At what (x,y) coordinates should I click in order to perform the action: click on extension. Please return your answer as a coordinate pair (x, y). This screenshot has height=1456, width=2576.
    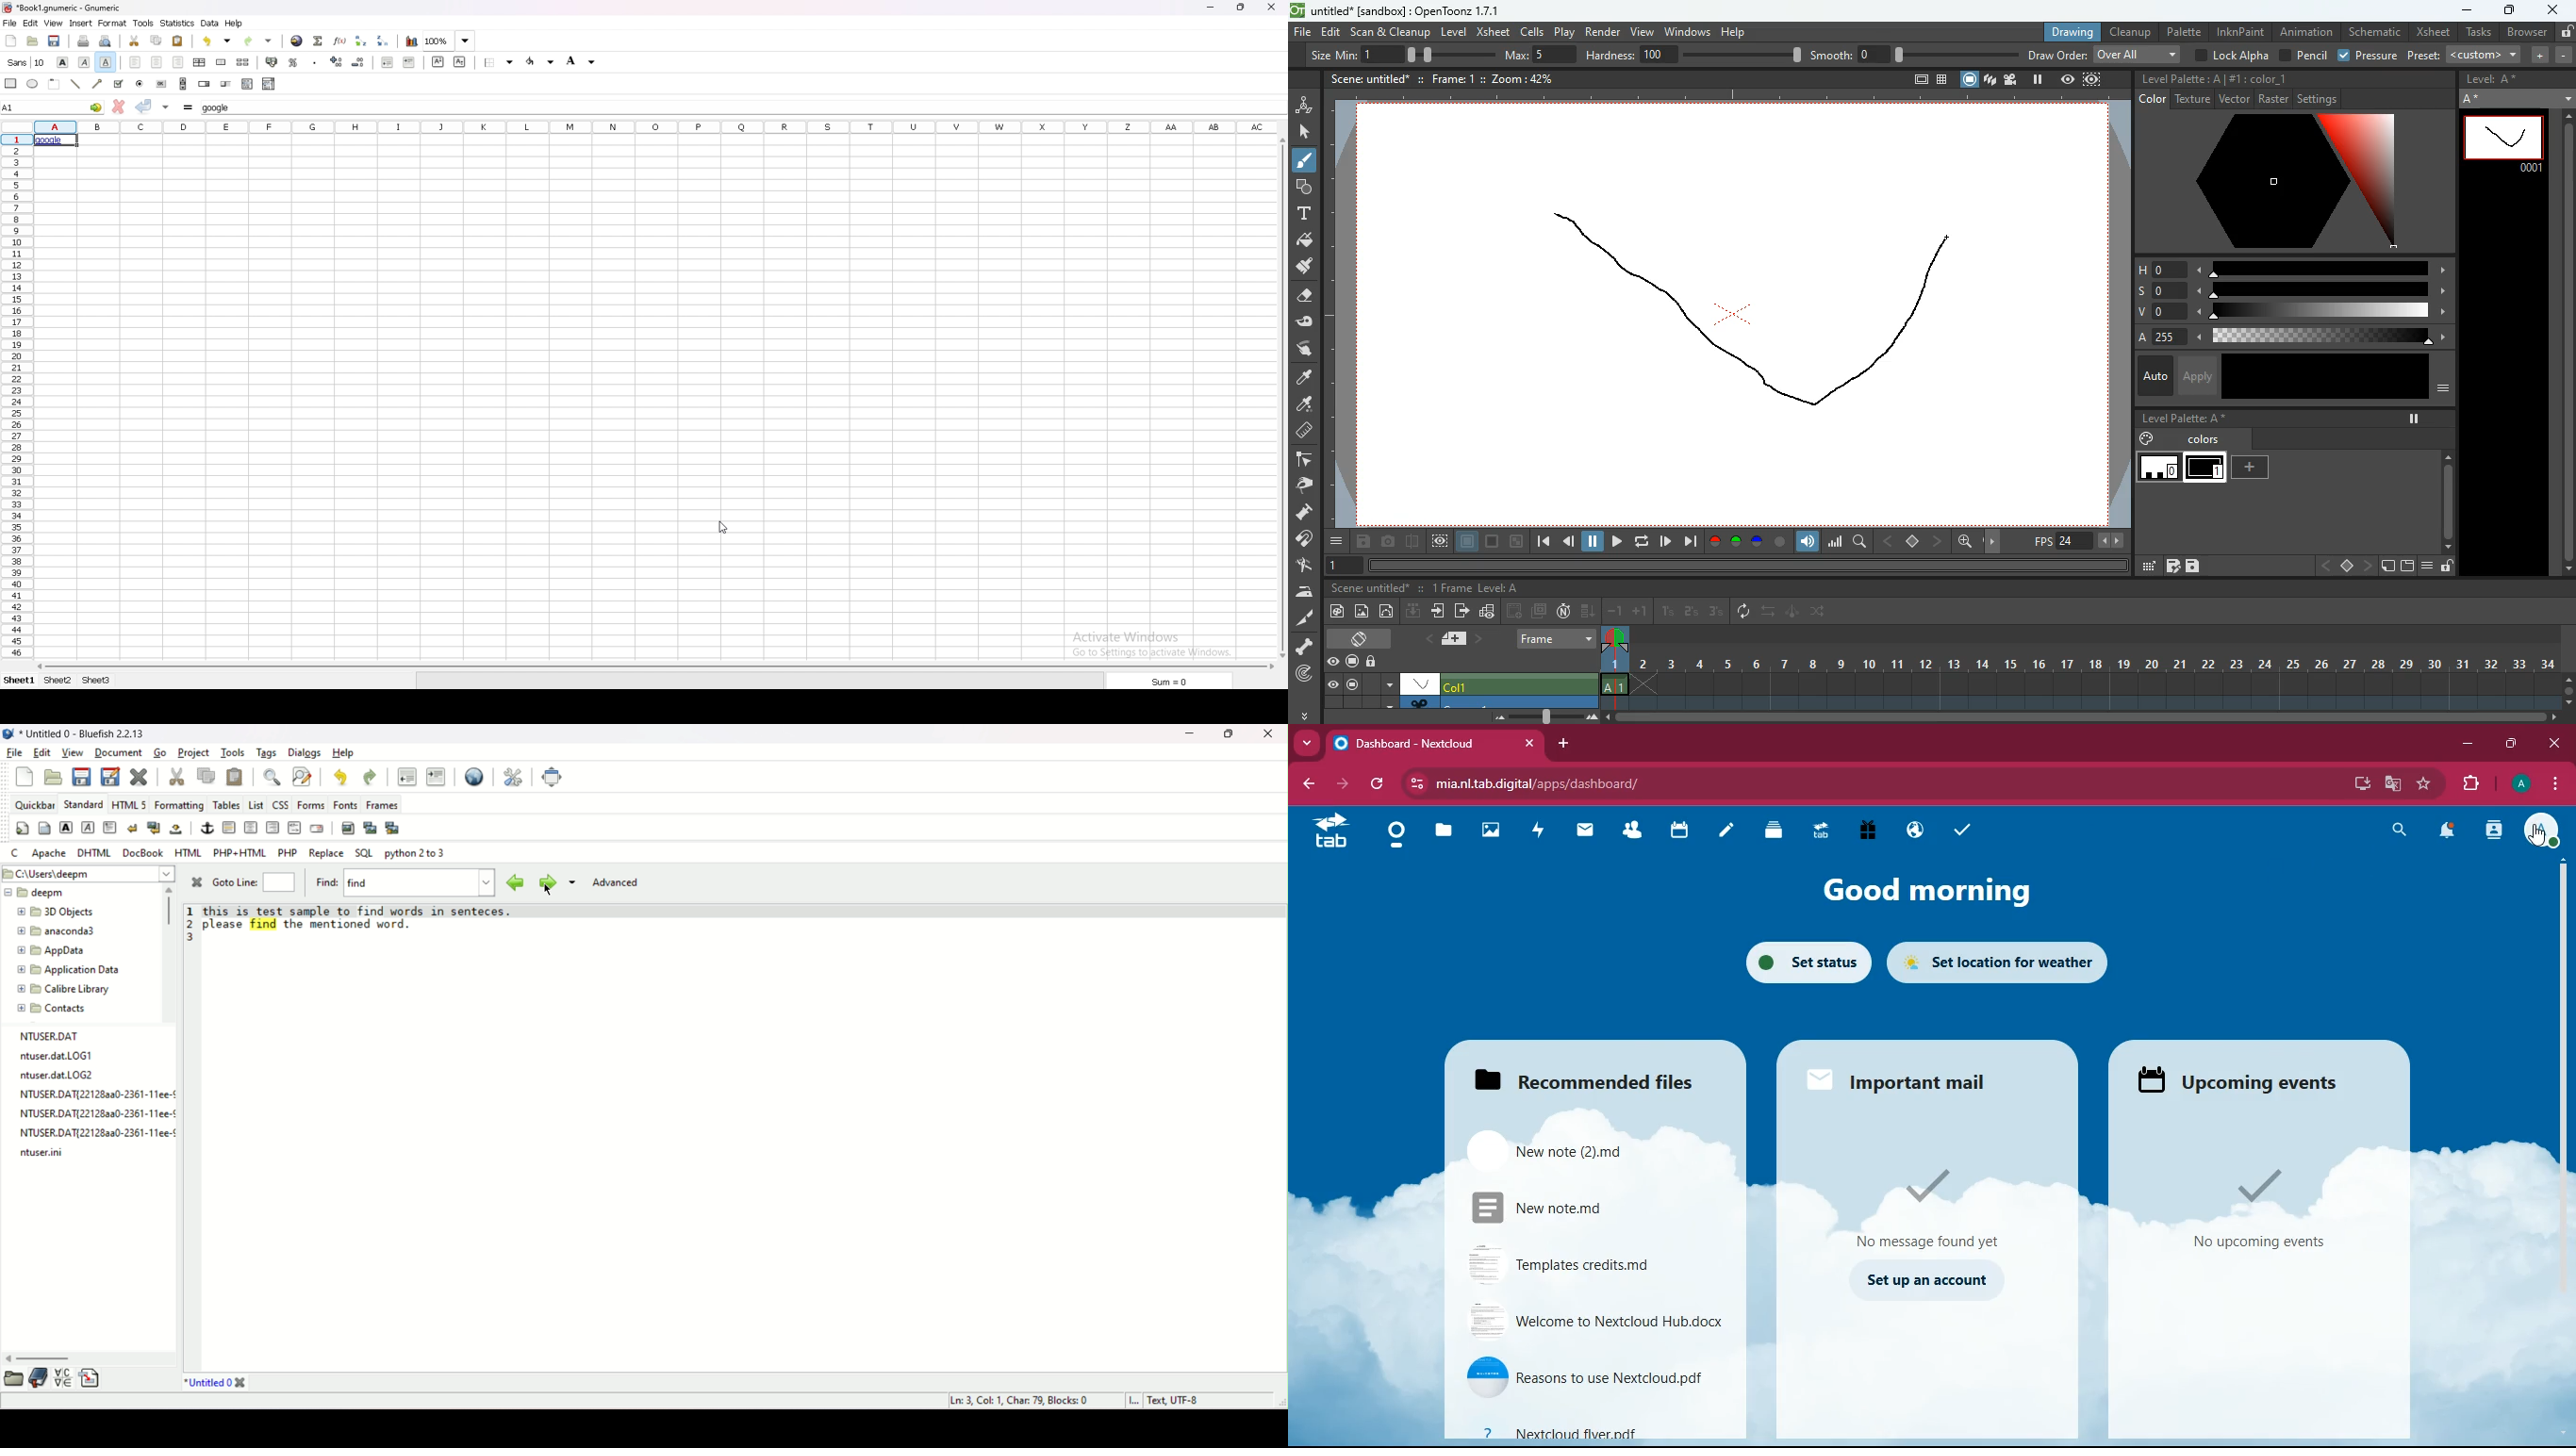
    Looking at the image, I should click on (2473, 784).